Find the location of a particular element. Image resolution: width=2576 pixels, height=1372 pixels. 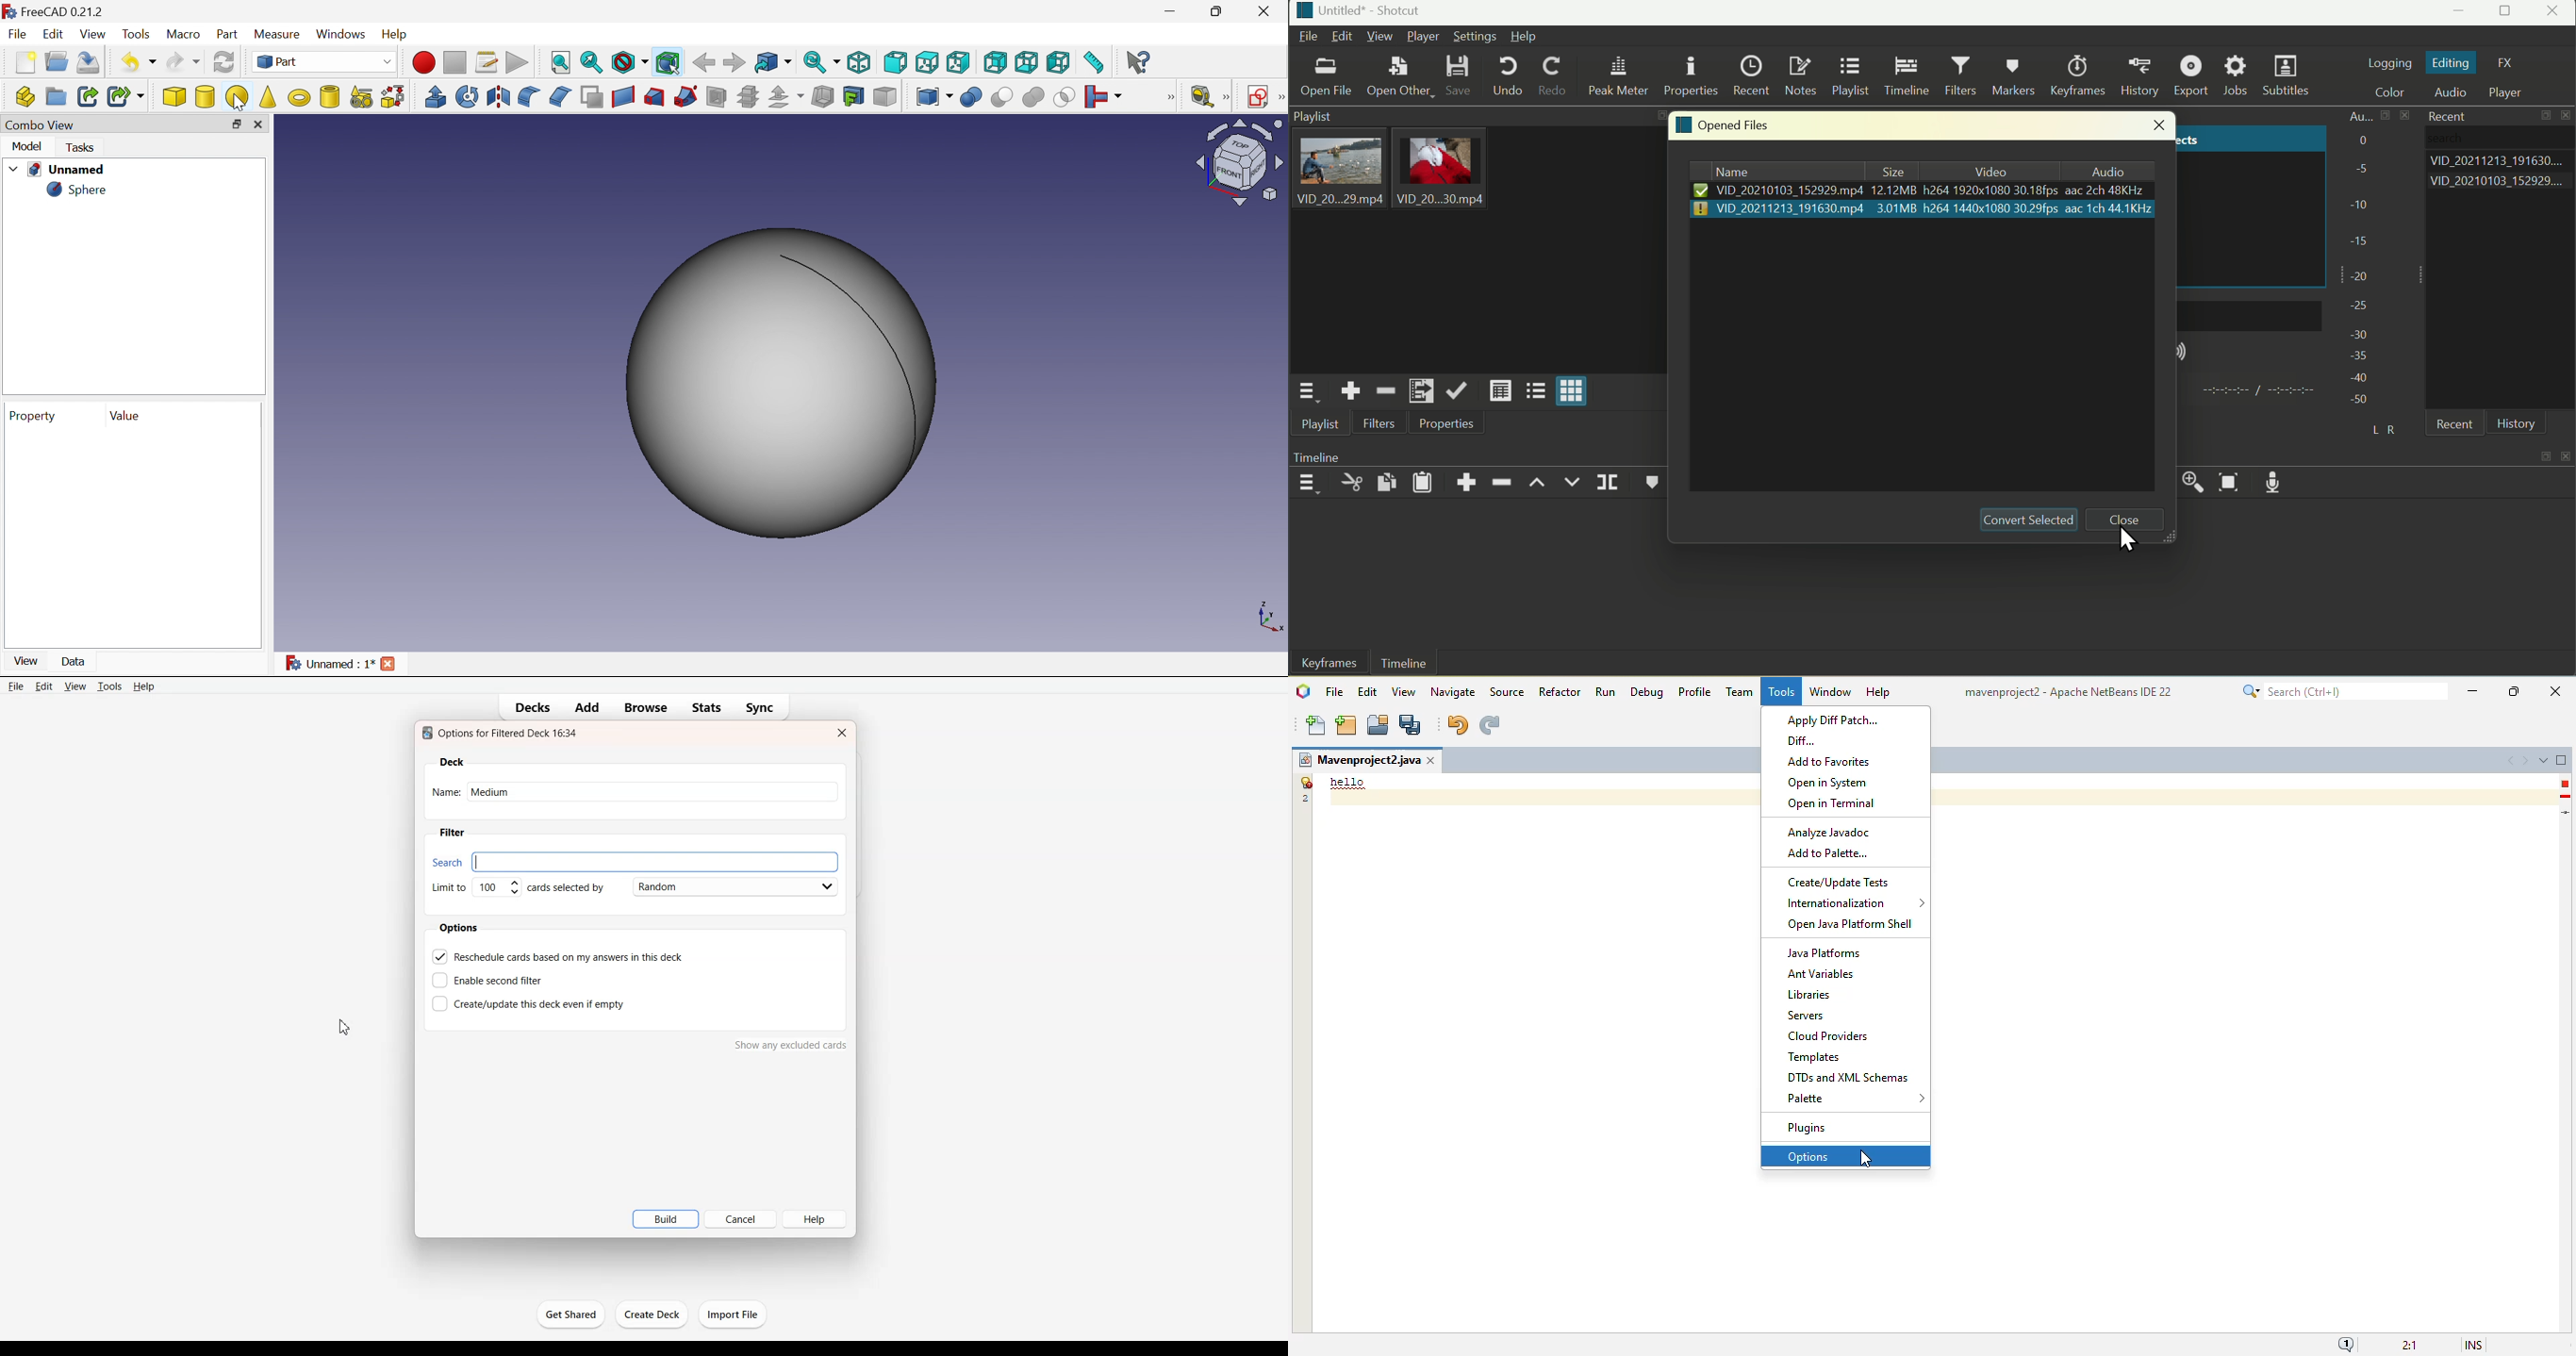

Edit is located at coordinates (45, 686).